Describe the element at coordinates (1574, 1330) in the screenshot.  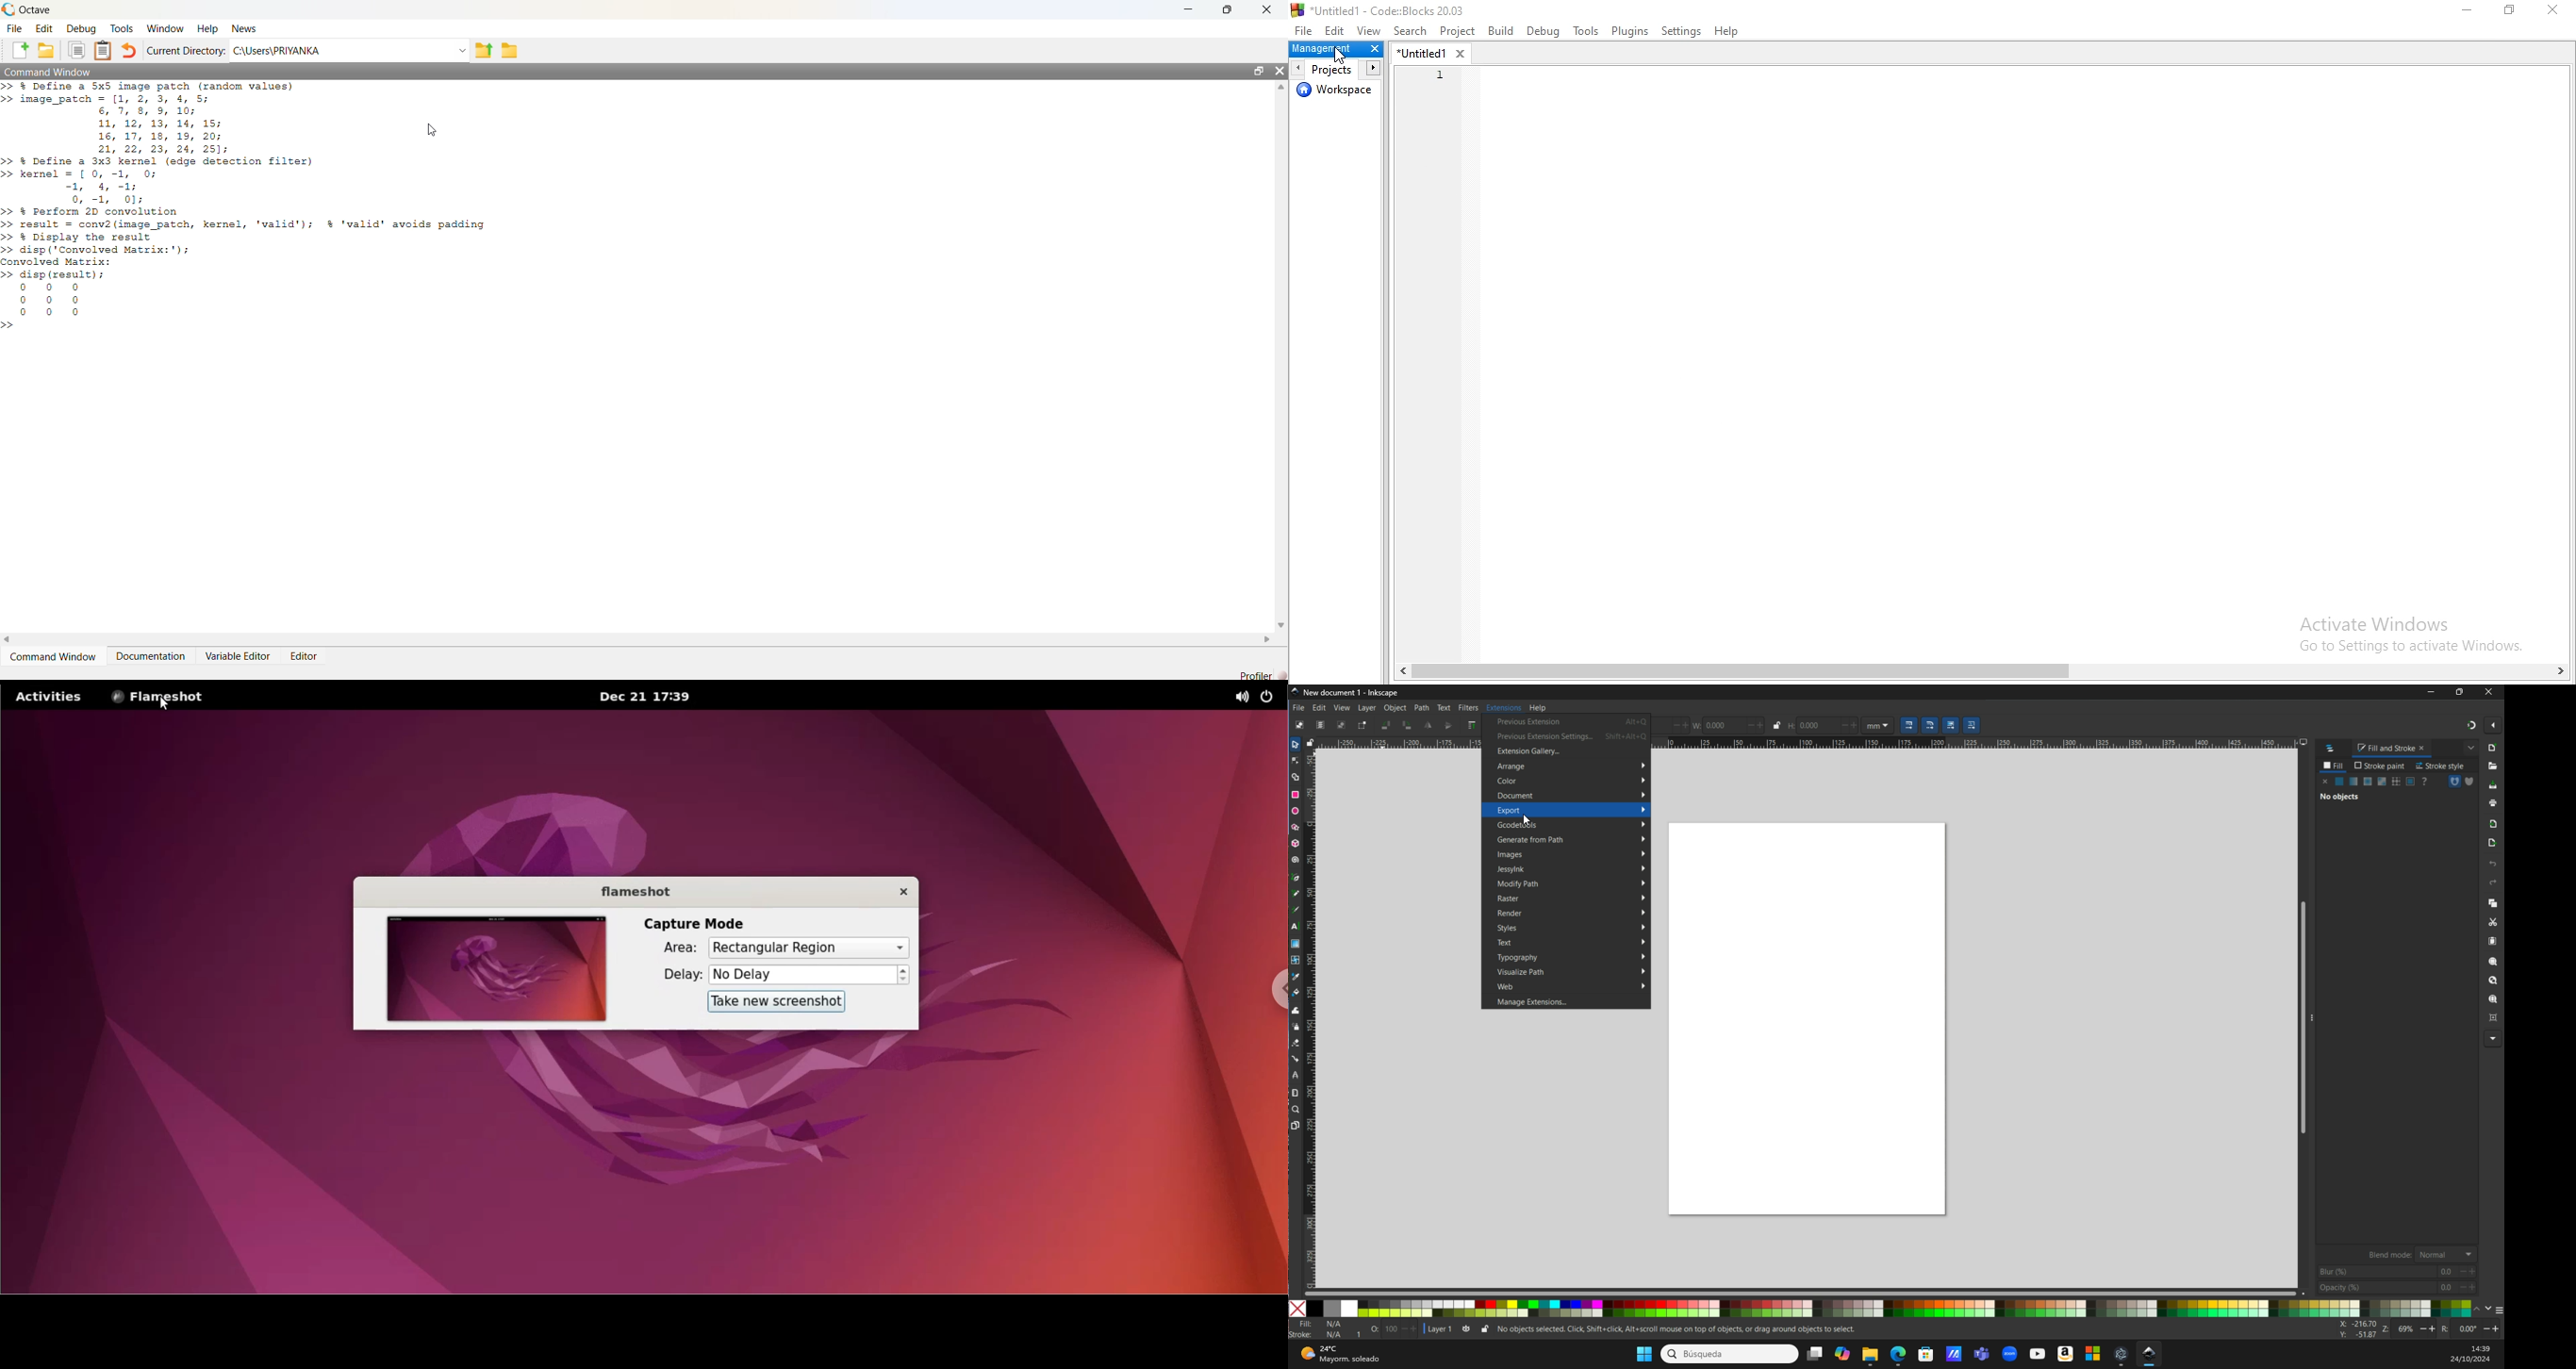
I see `File info` at that location.